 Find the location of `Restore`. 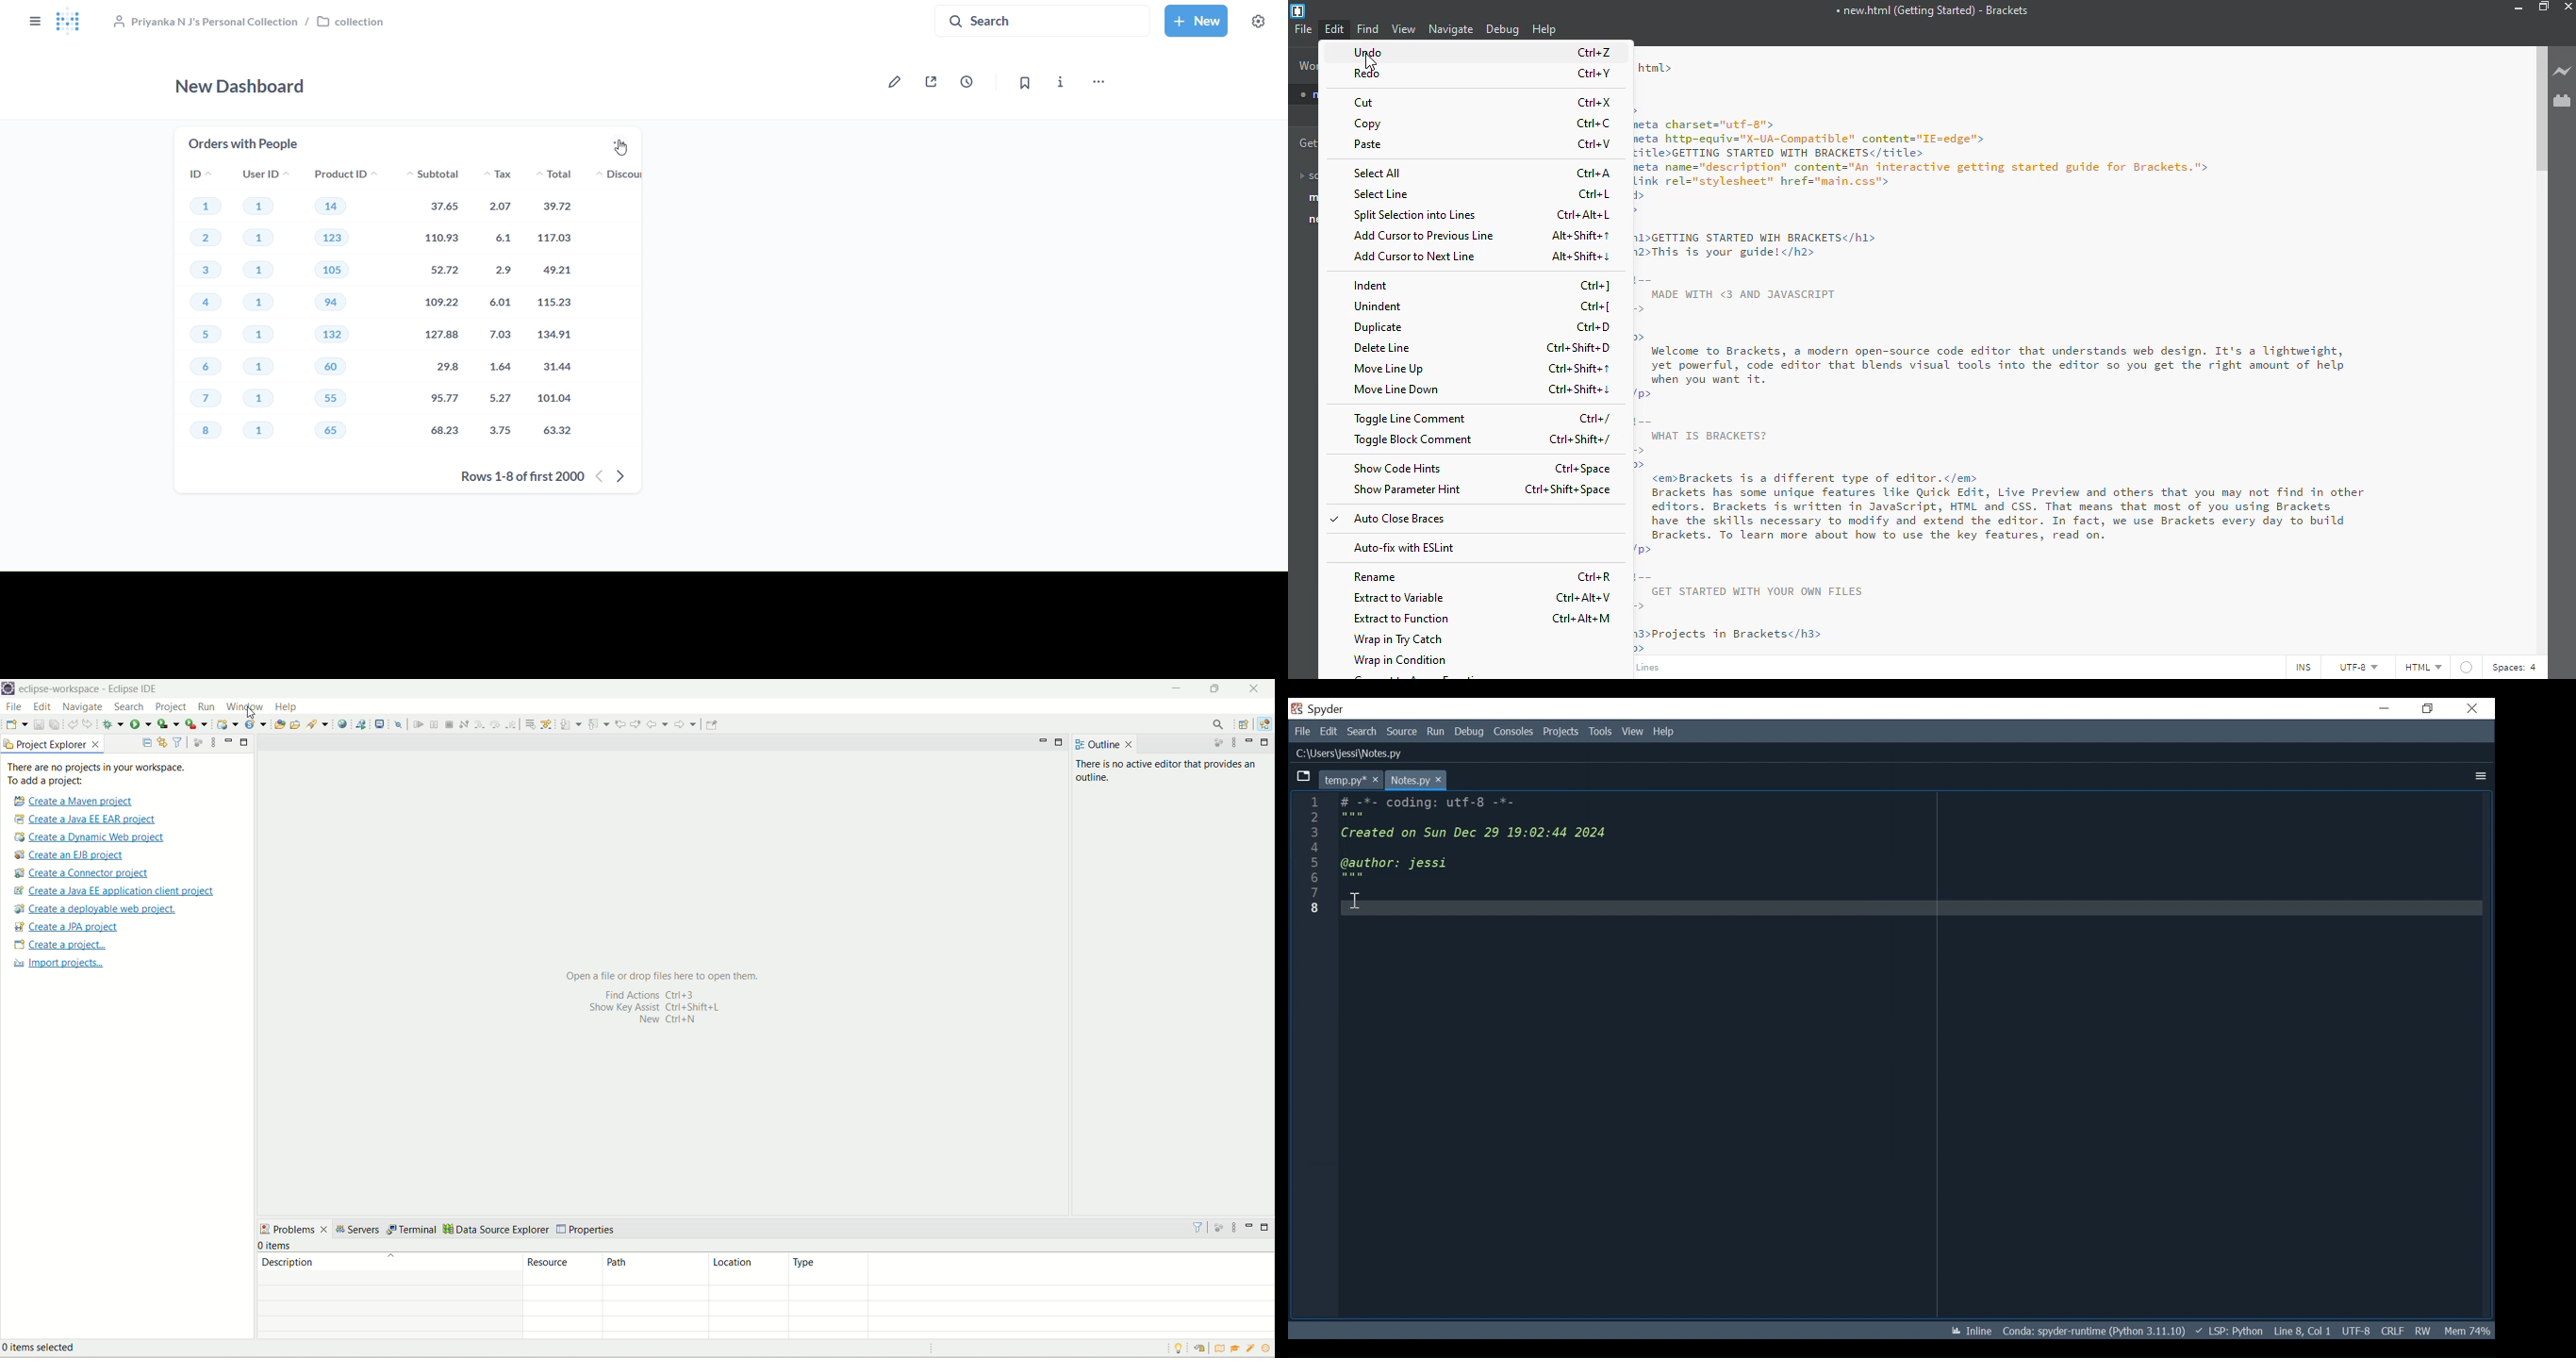

Restore is located at coordinates (2426, 709).